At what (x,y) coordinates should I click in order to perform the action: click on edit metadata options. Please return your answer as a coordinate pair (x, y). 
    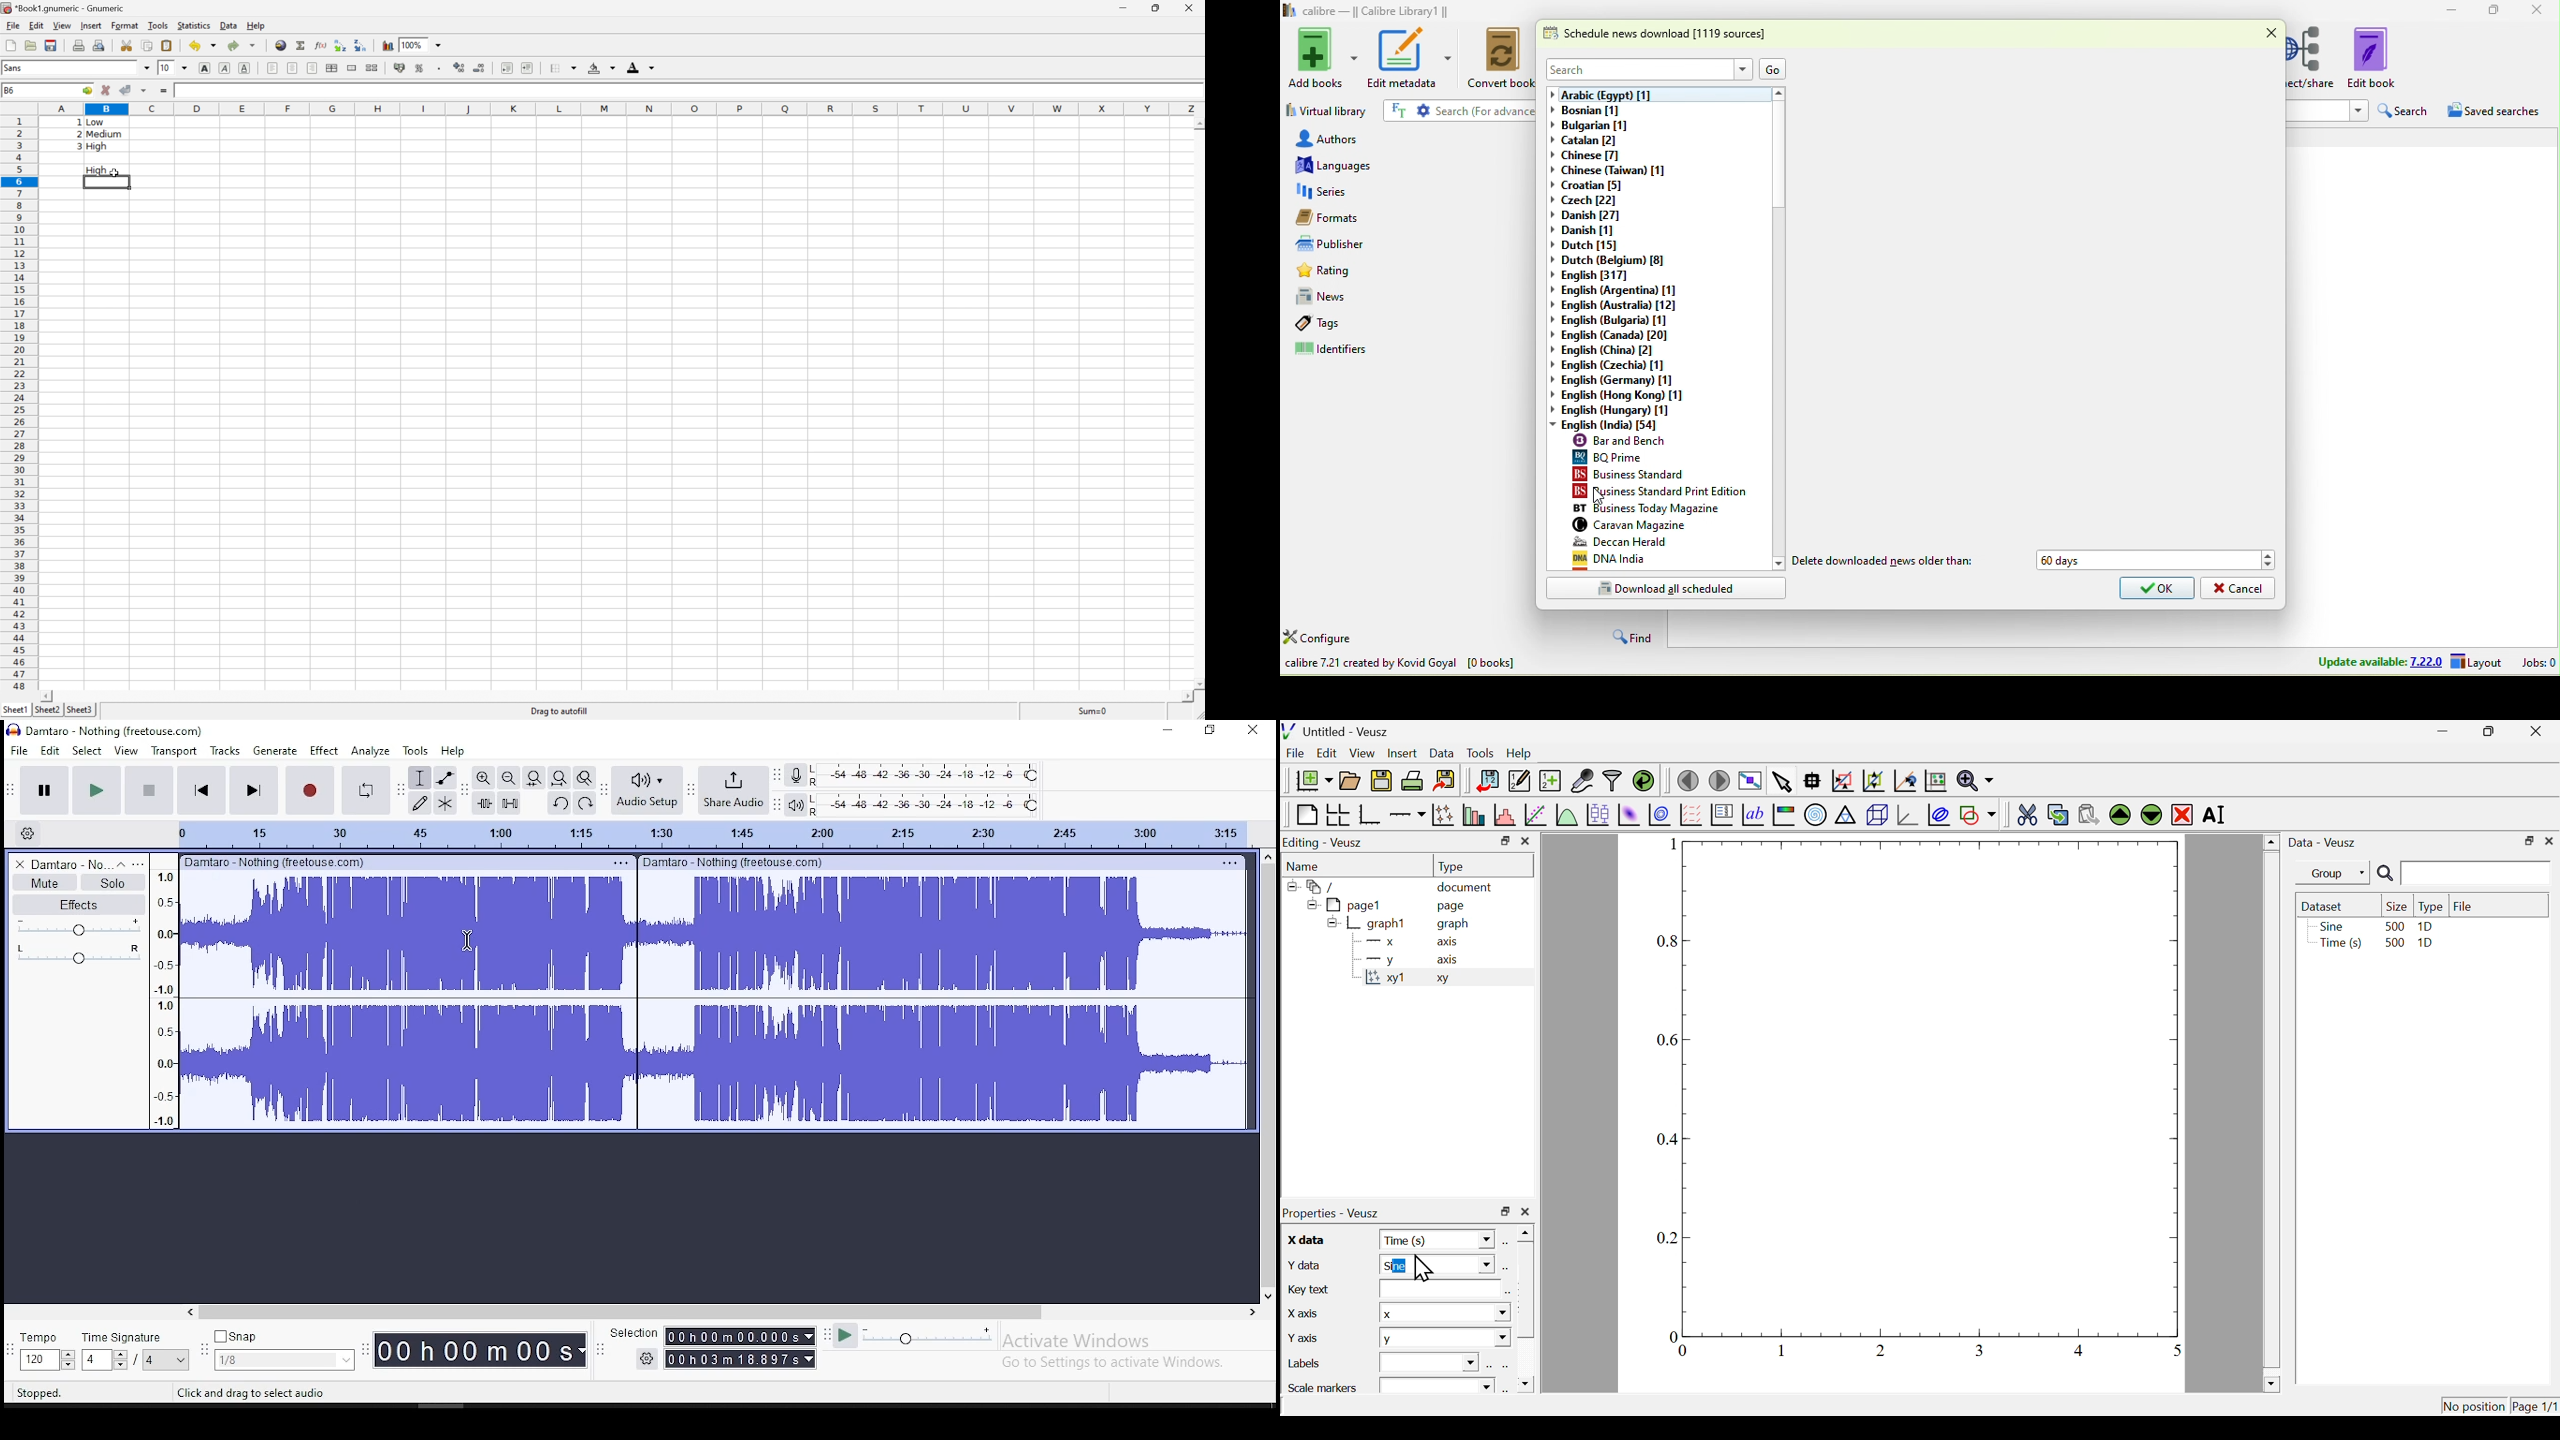
    Looking at the image, I should click on (1450, 57).